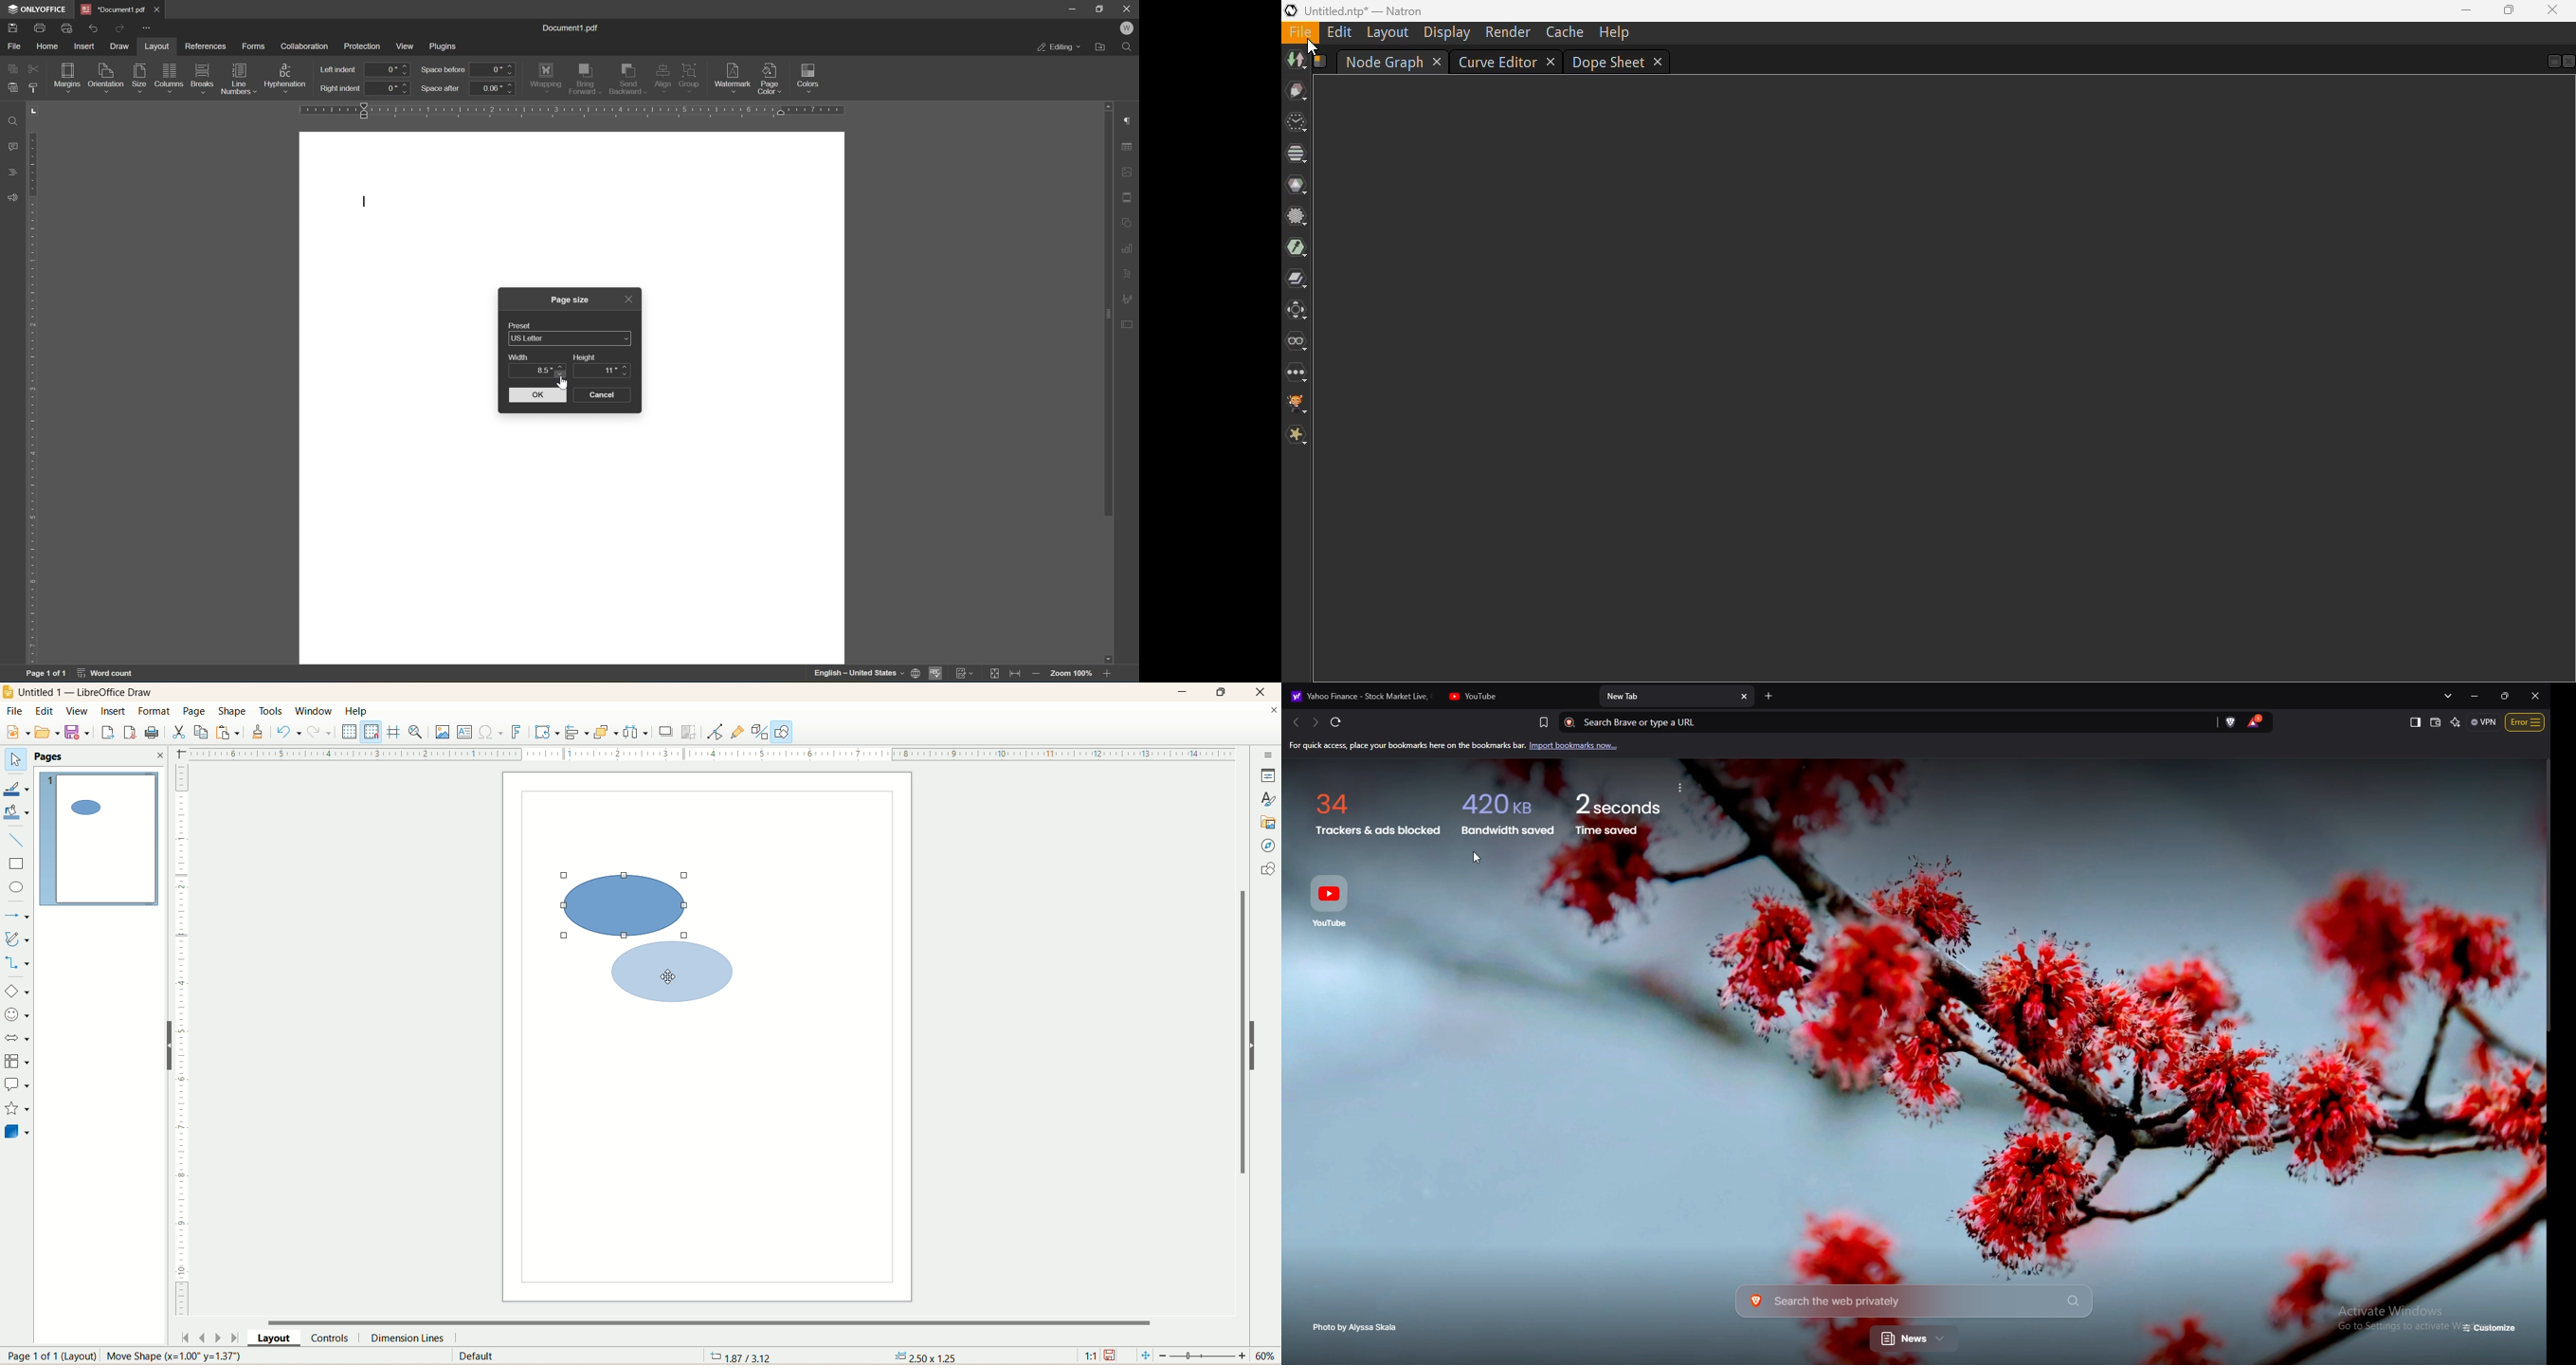 The height and width of the screenshot is (1372, 2576). What do you see at coordinates (287, 76) in the screenshot?
I see `hypernation` at bounding box center [287, 76].